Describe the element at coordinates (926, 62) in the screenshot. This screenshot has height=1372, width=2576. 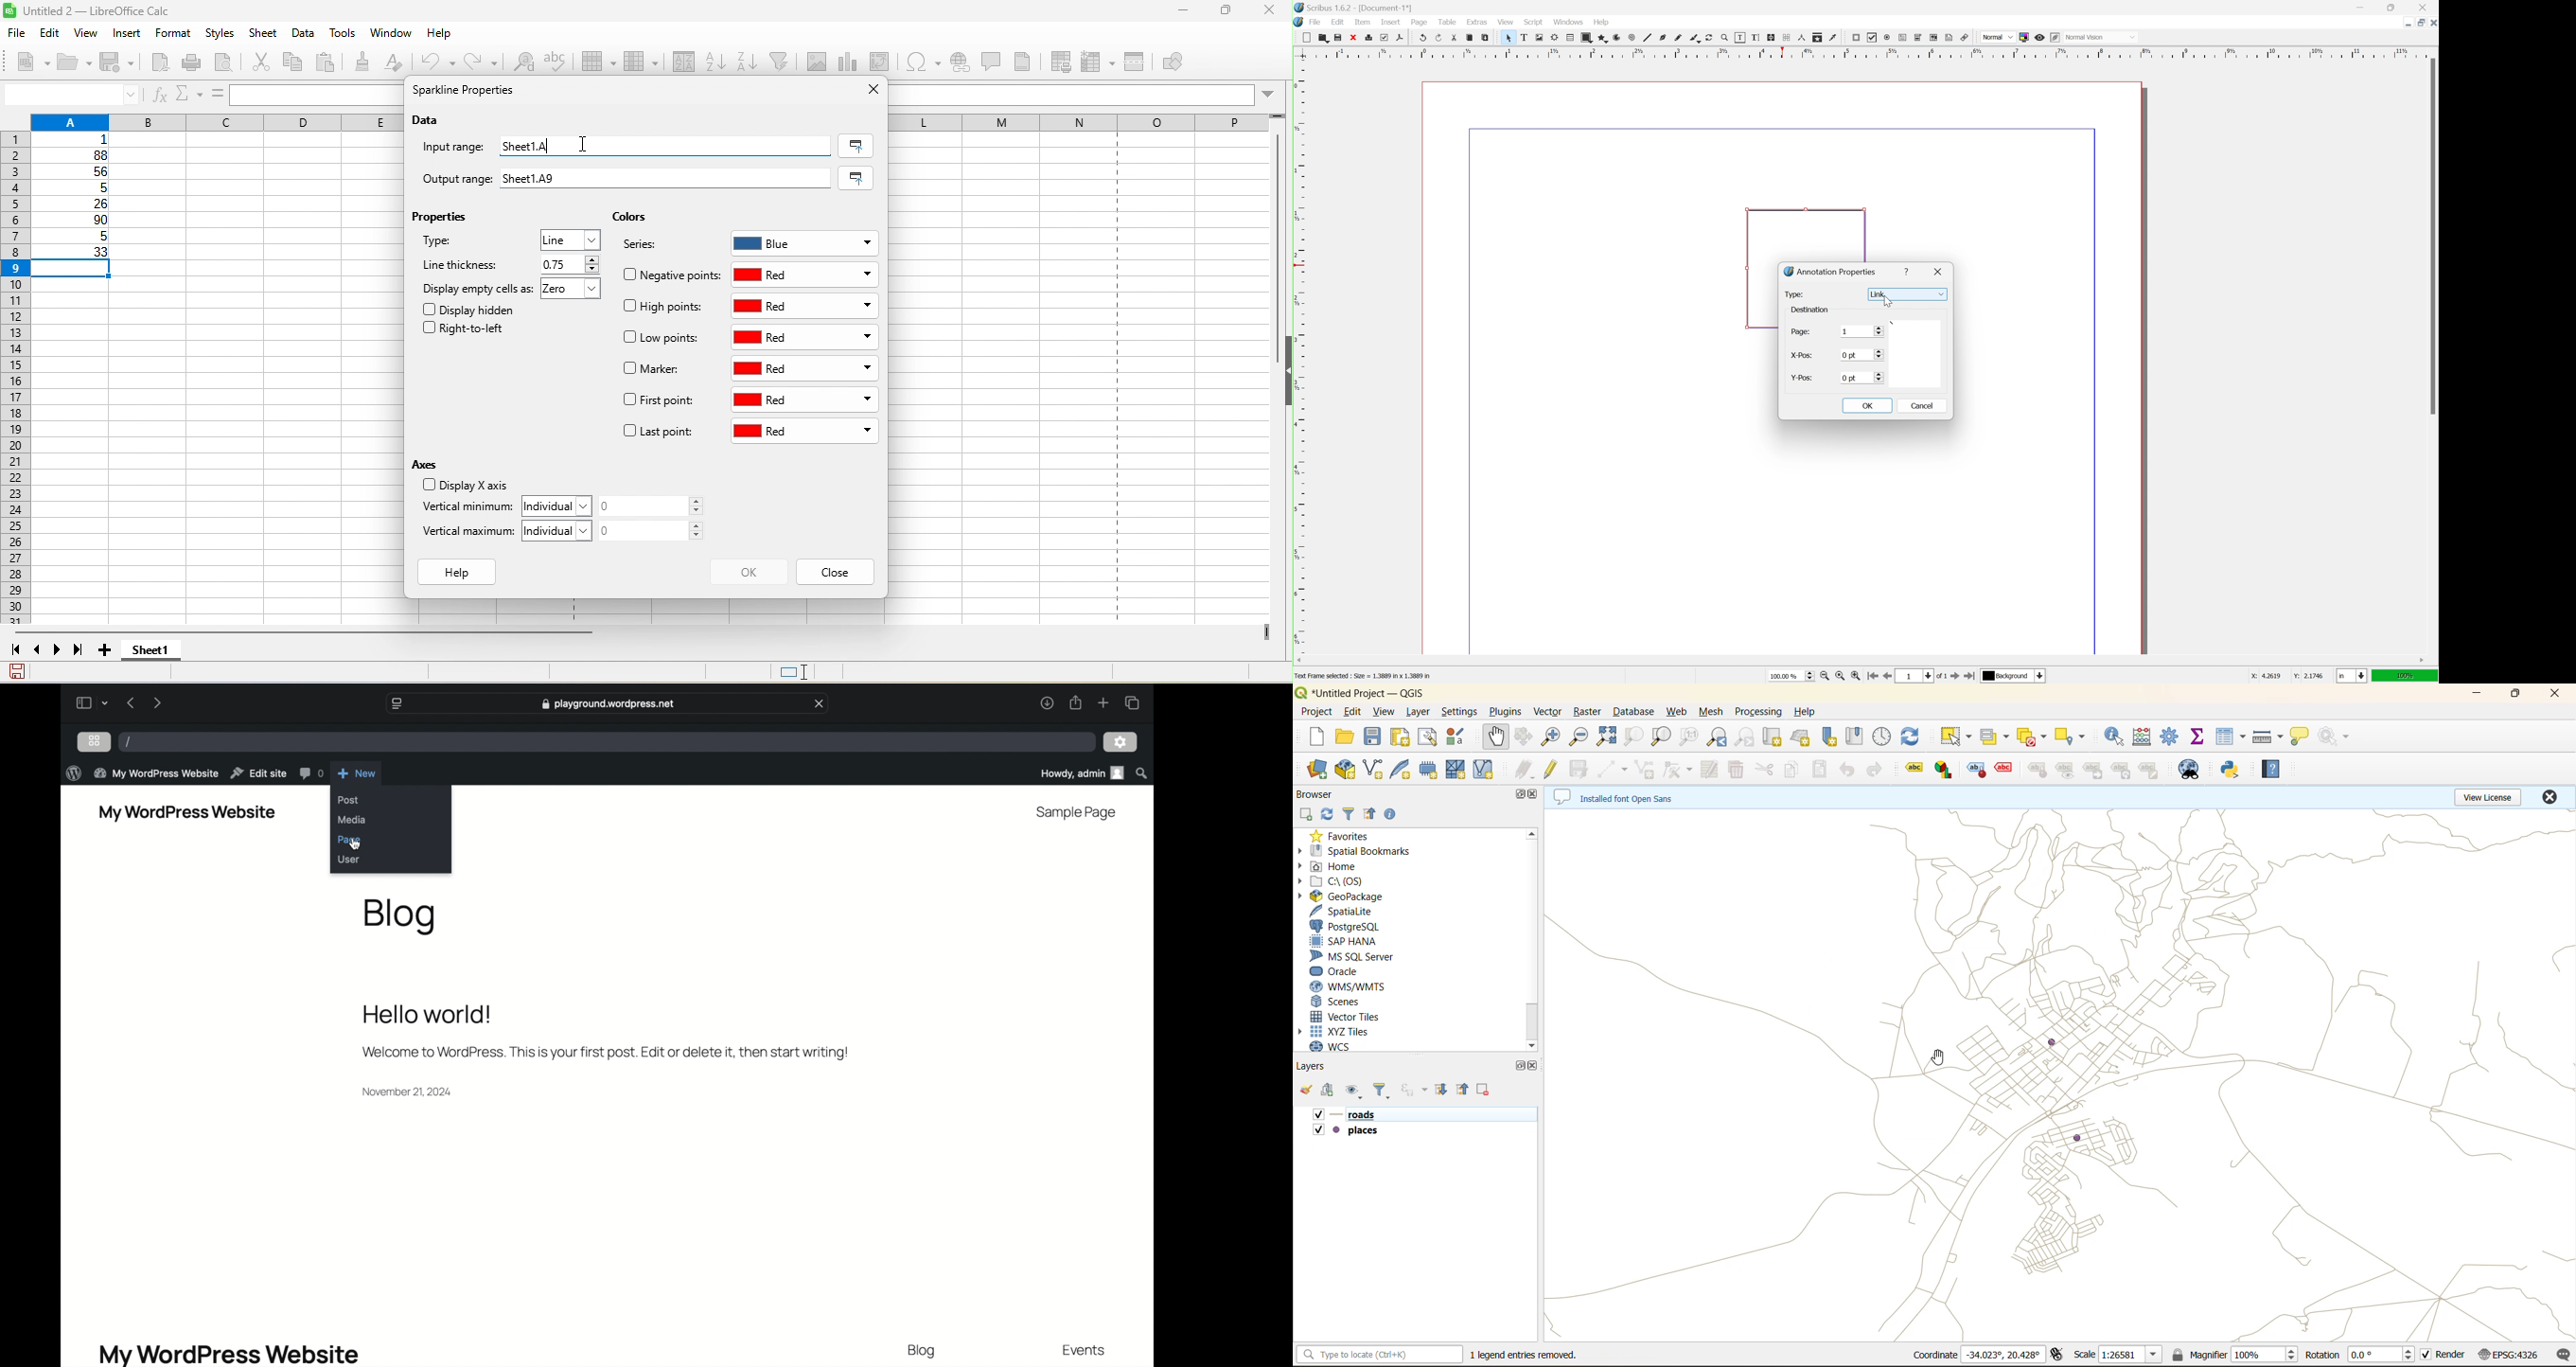
I see `special character` at that location.